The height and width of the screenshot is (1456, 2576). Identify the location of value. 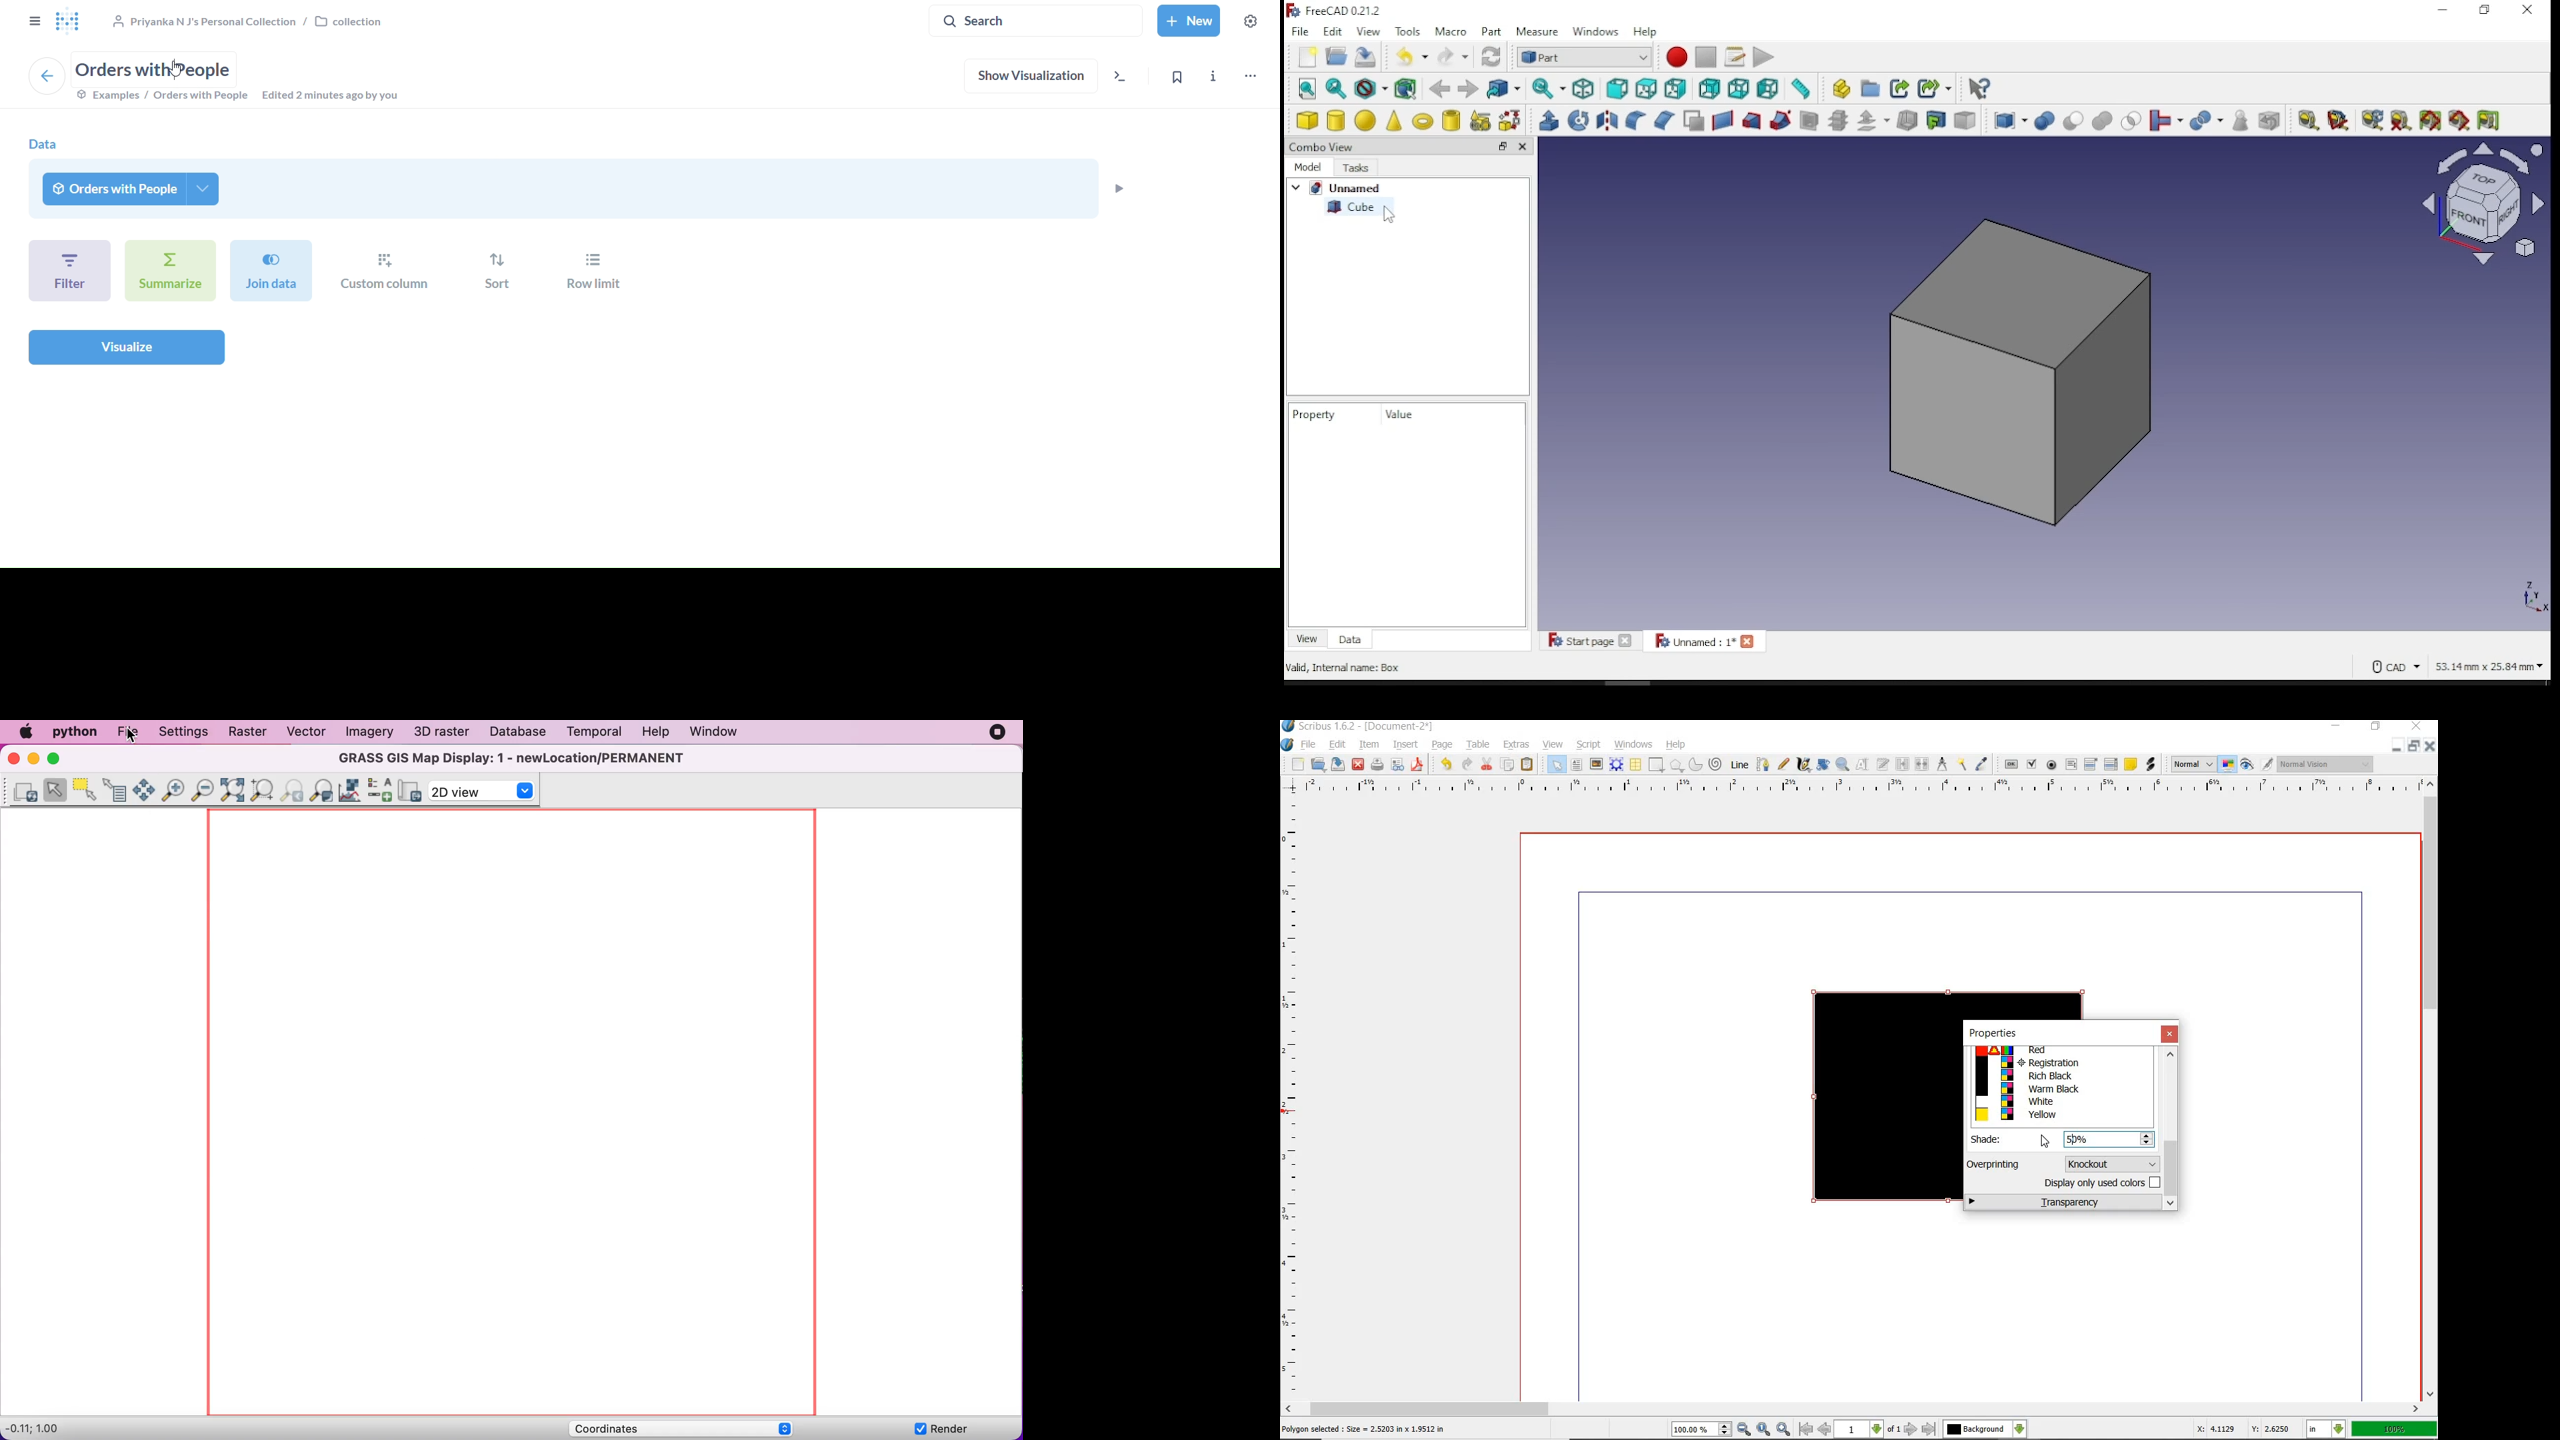
(1410, 414).